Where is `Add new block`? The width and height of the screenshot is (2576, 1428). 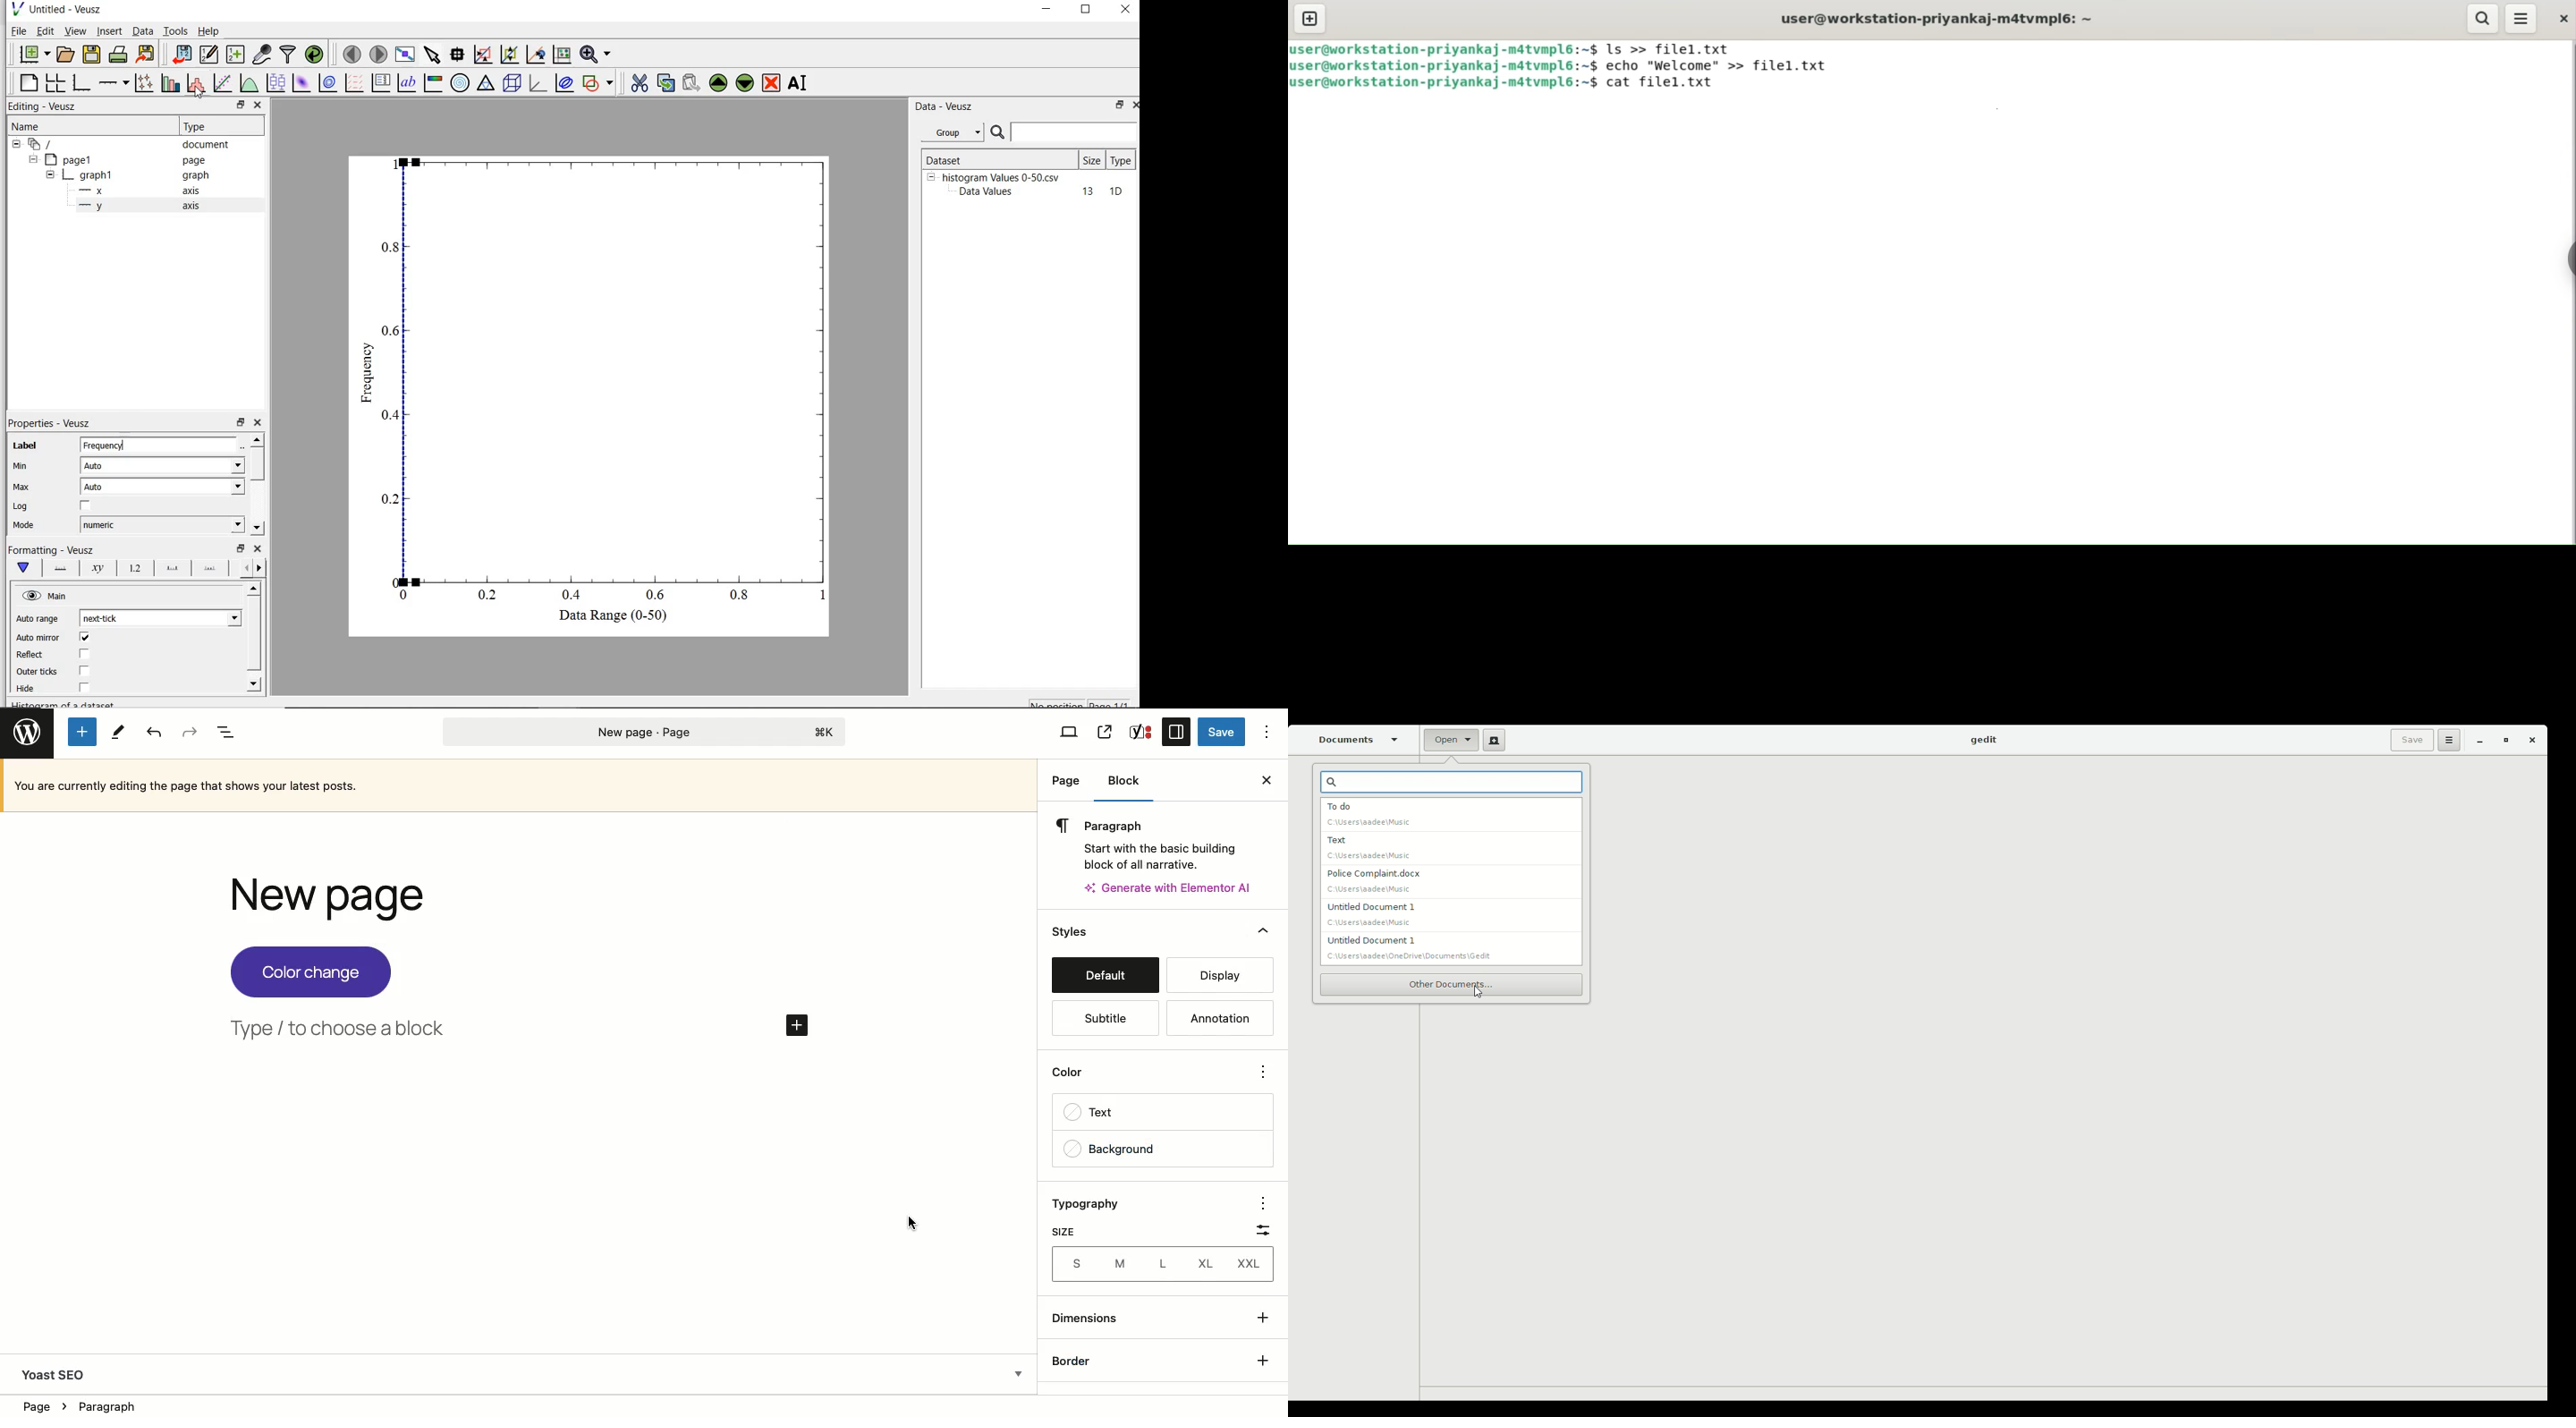 Add new block is located at coordinates (85, 733).